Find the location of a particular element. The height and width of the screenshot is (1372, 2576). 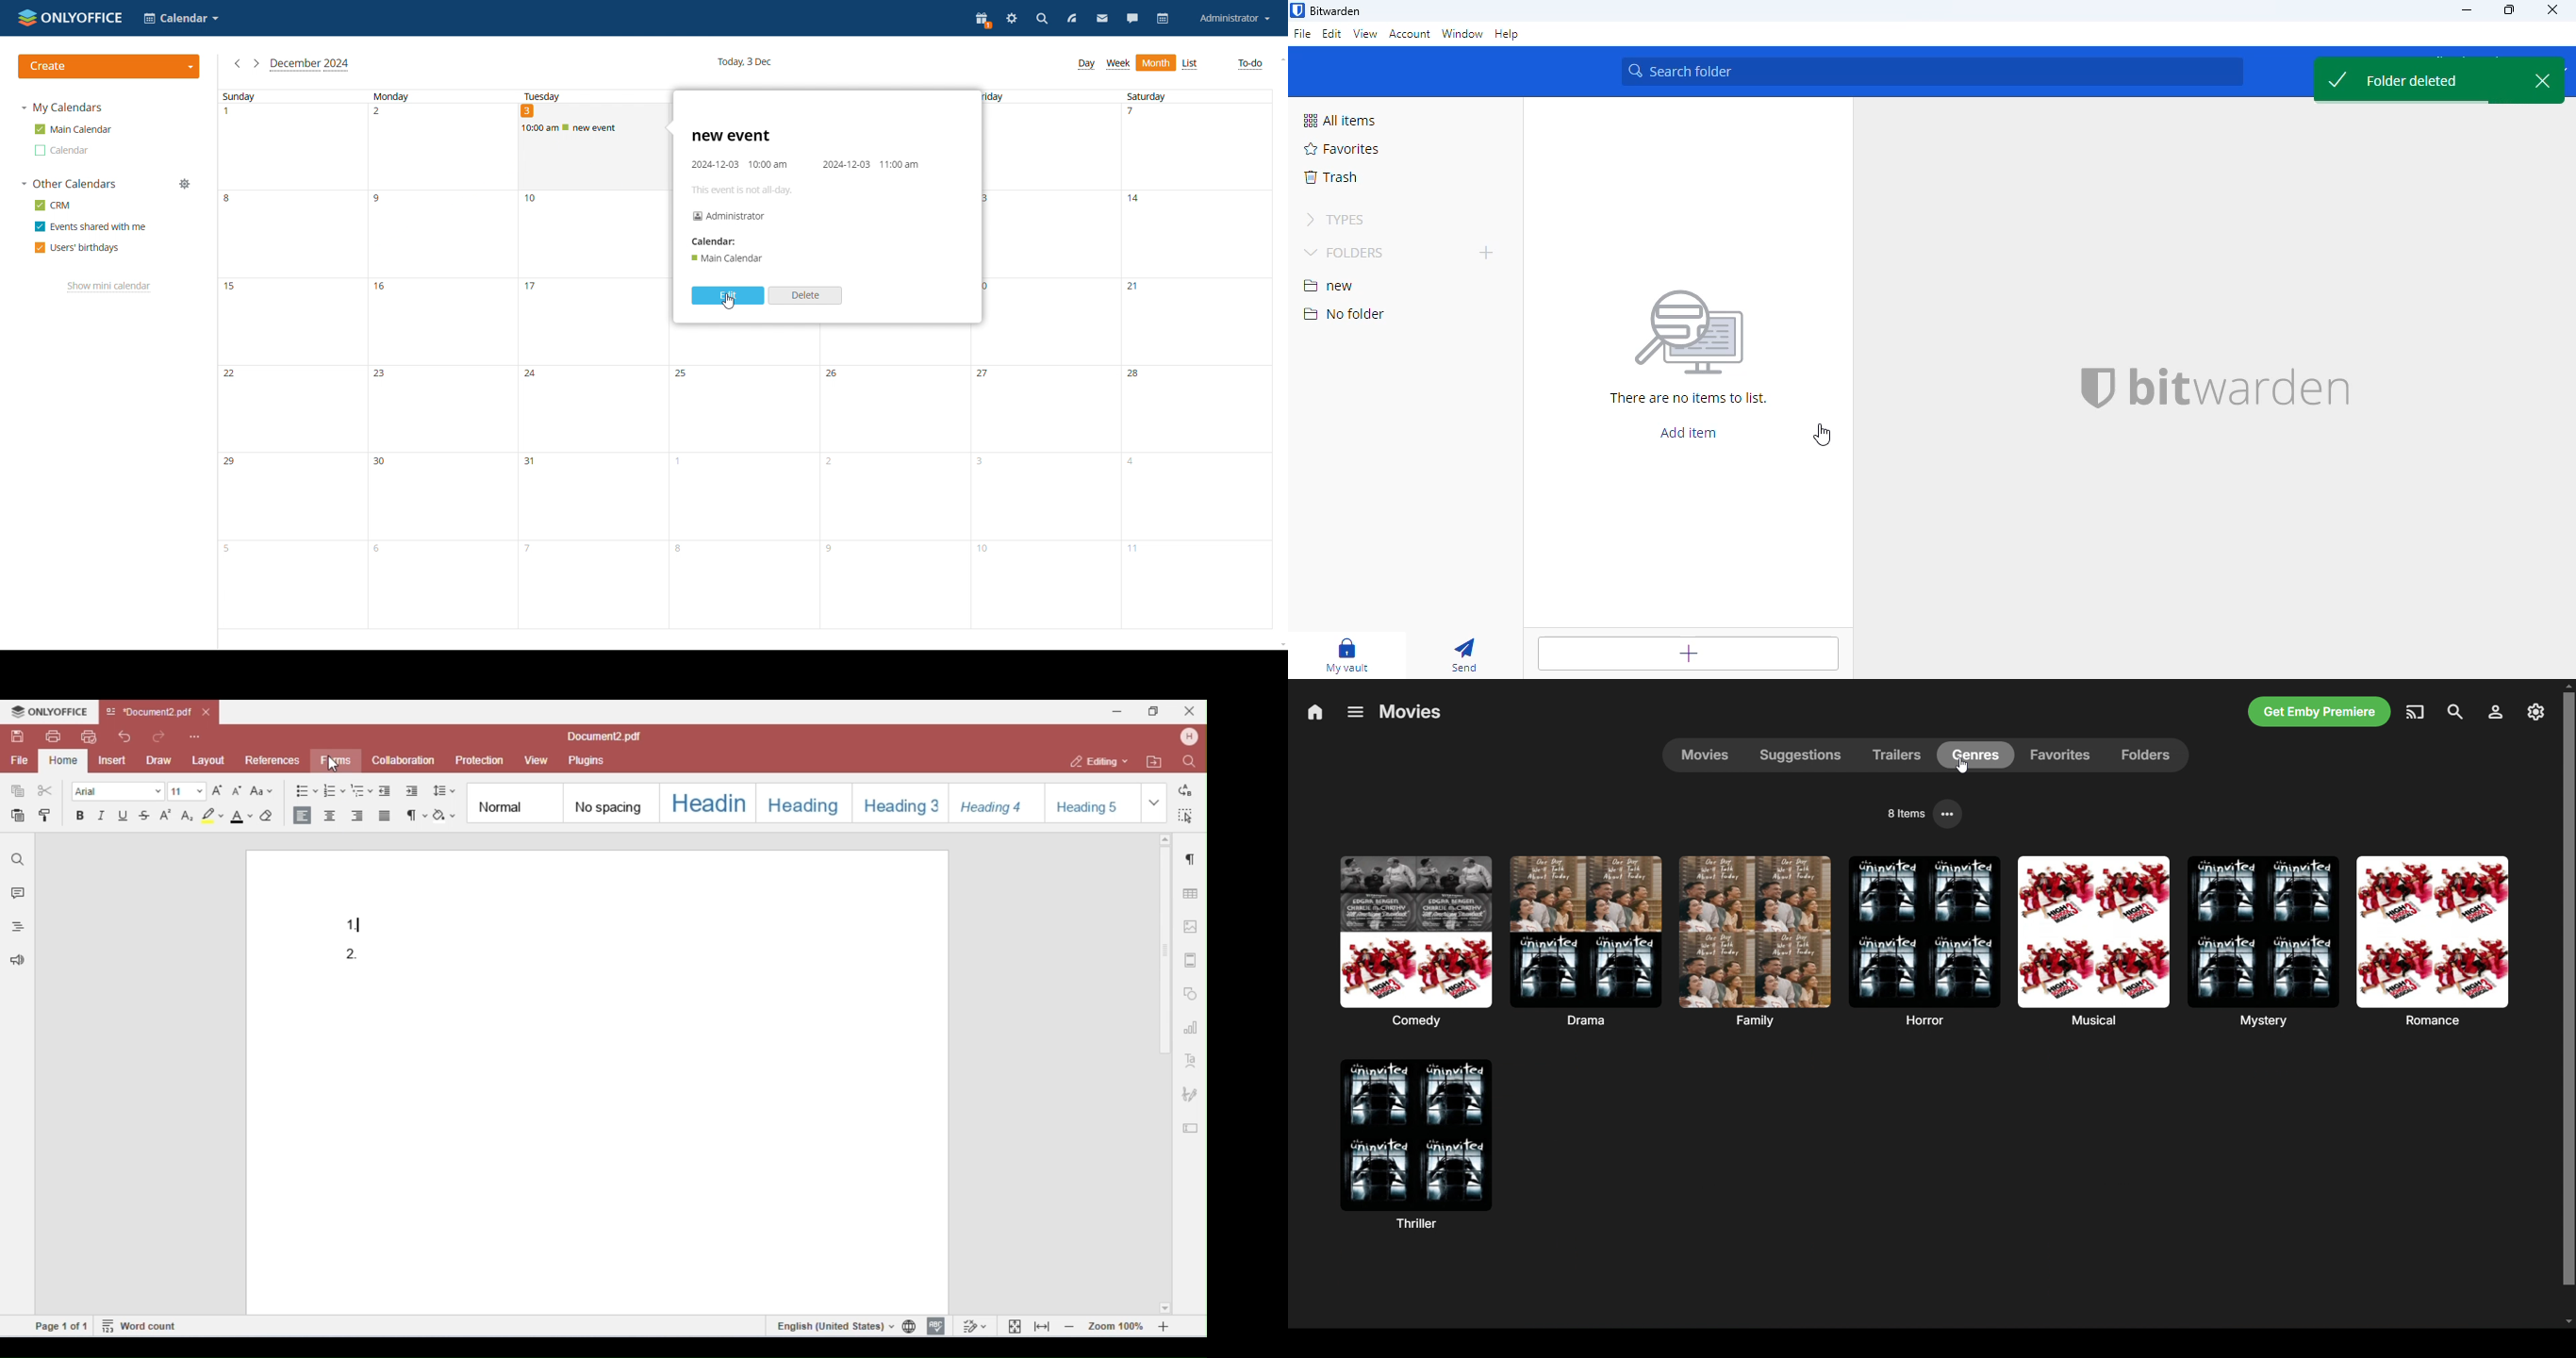

cursor is located at coordinates (543, 137).